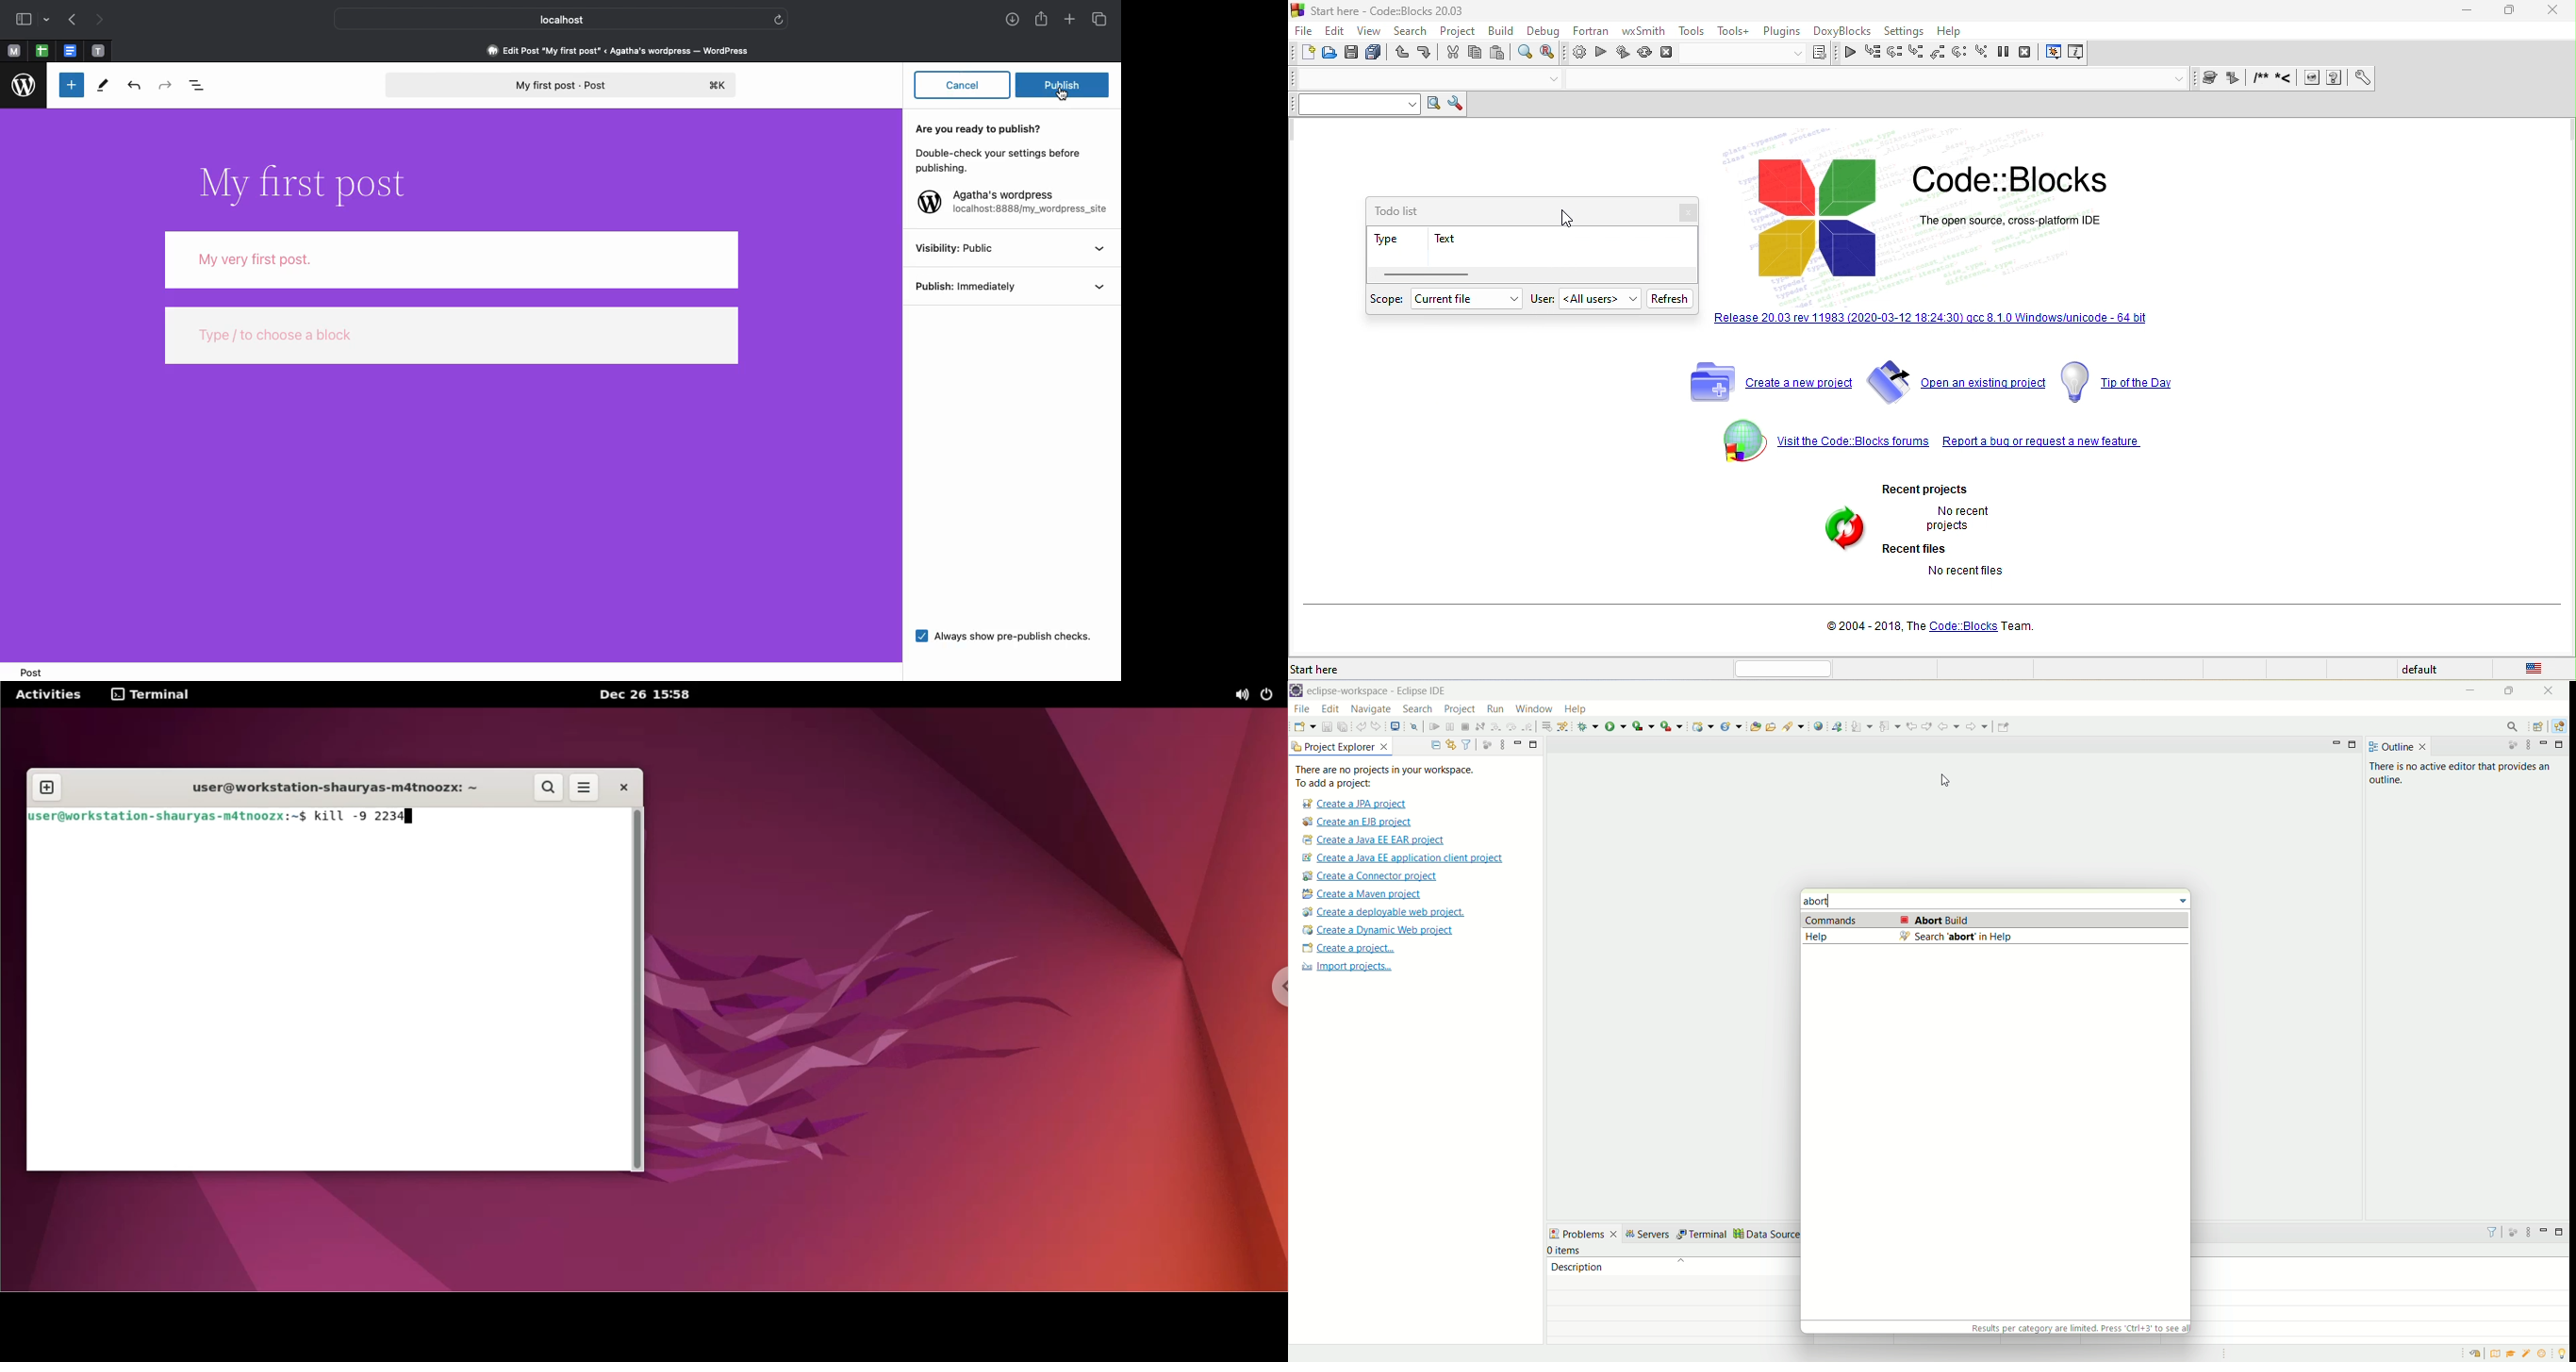  Describe the element at coordinates (38, 673) in the screenshot. I see `Post` at that location.